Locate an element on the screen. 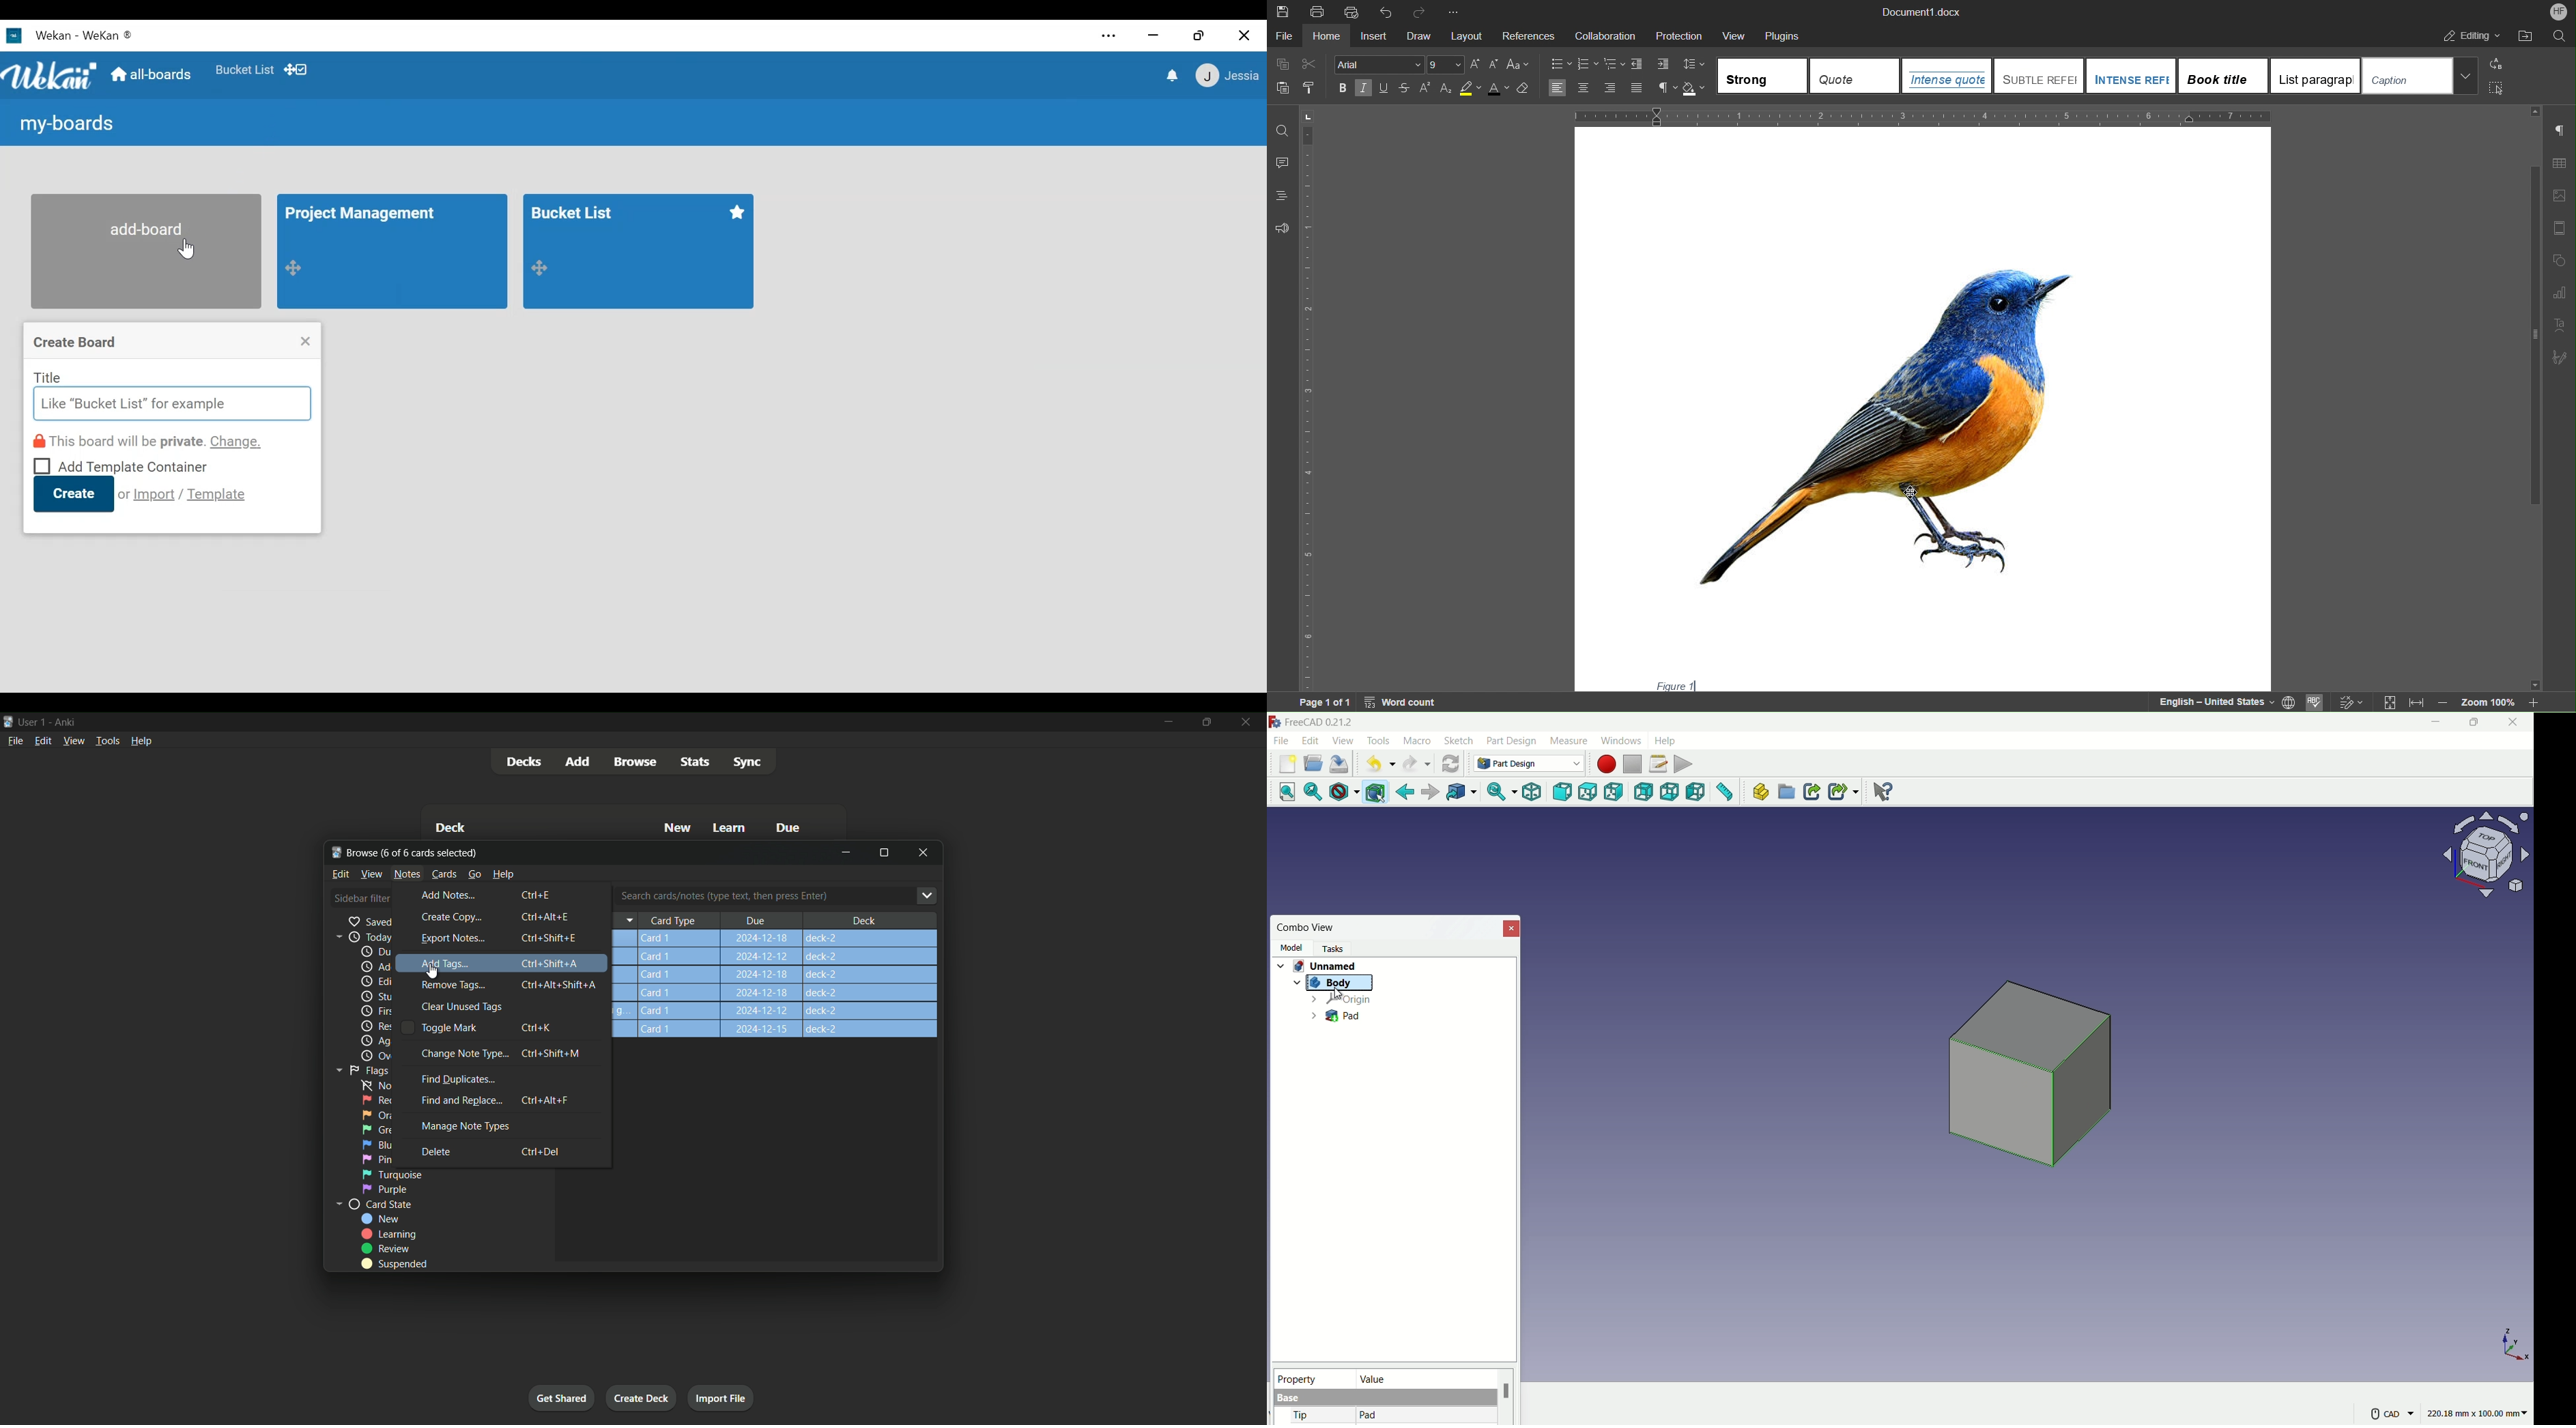 The width and height of the screenshot is (2576, 1428). Nested List is located at coordinates (1616, 64).